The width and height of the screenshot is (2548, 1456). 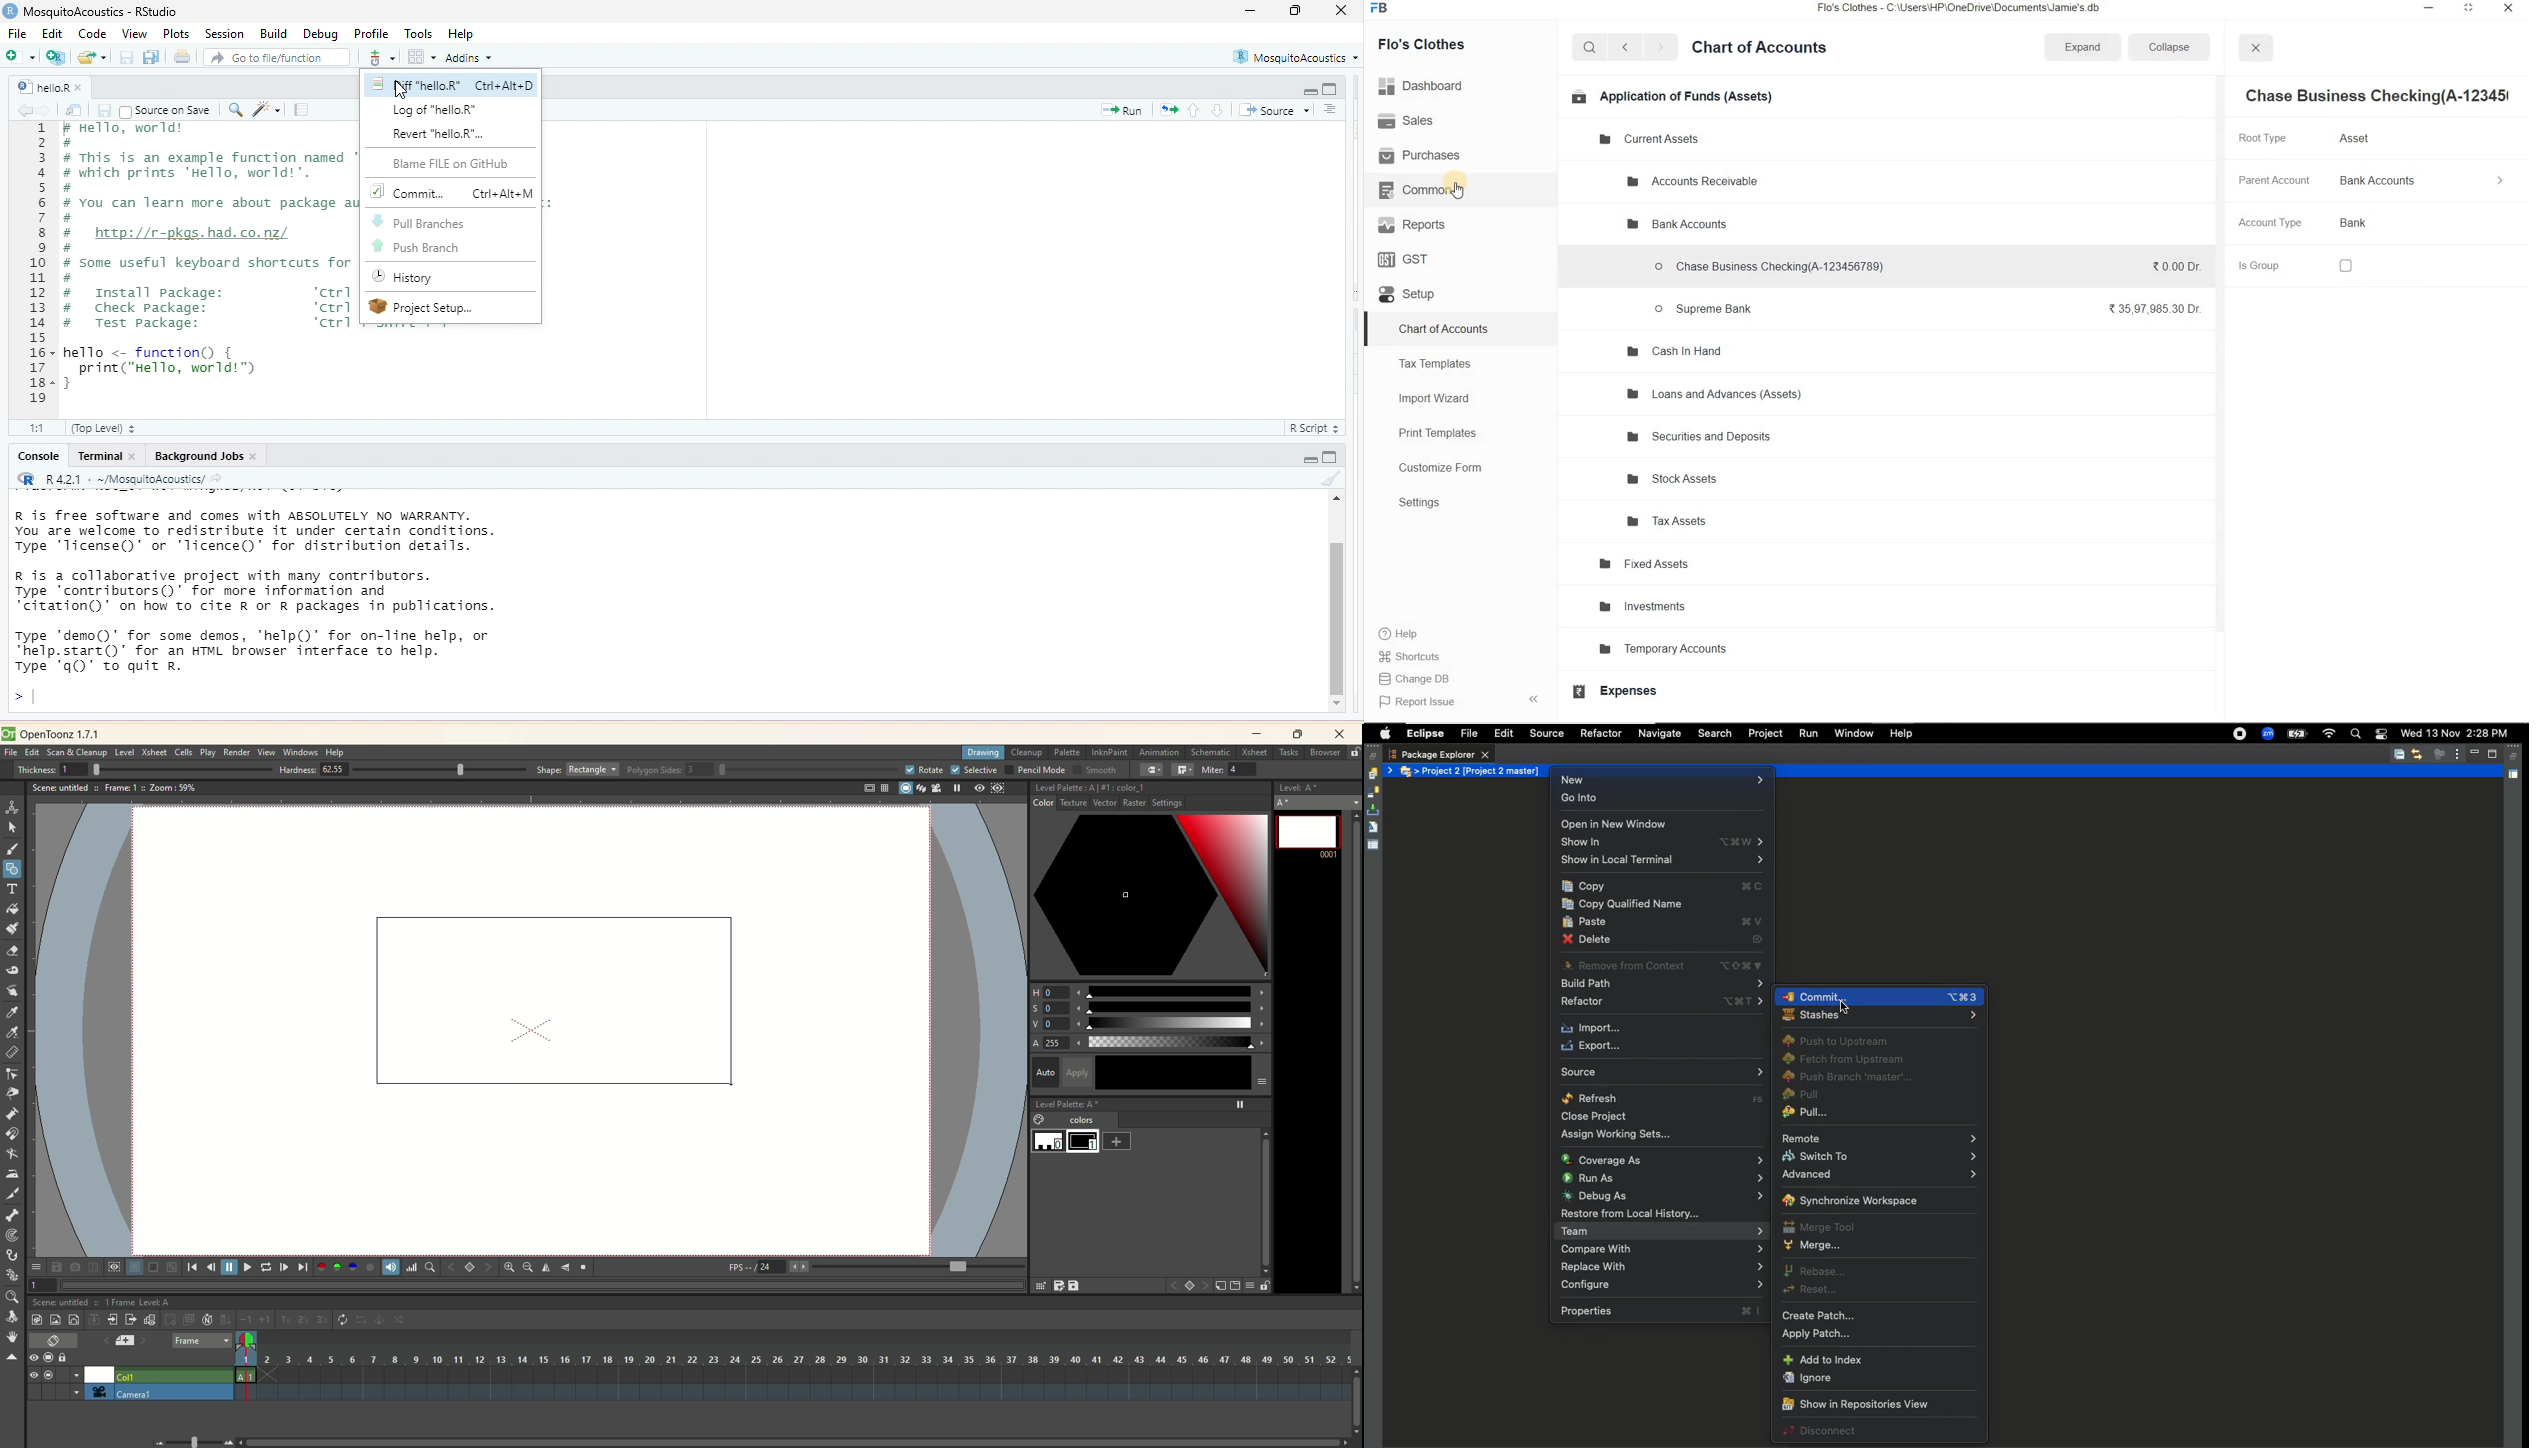 I want to click on View, so click(x=130, y=34).